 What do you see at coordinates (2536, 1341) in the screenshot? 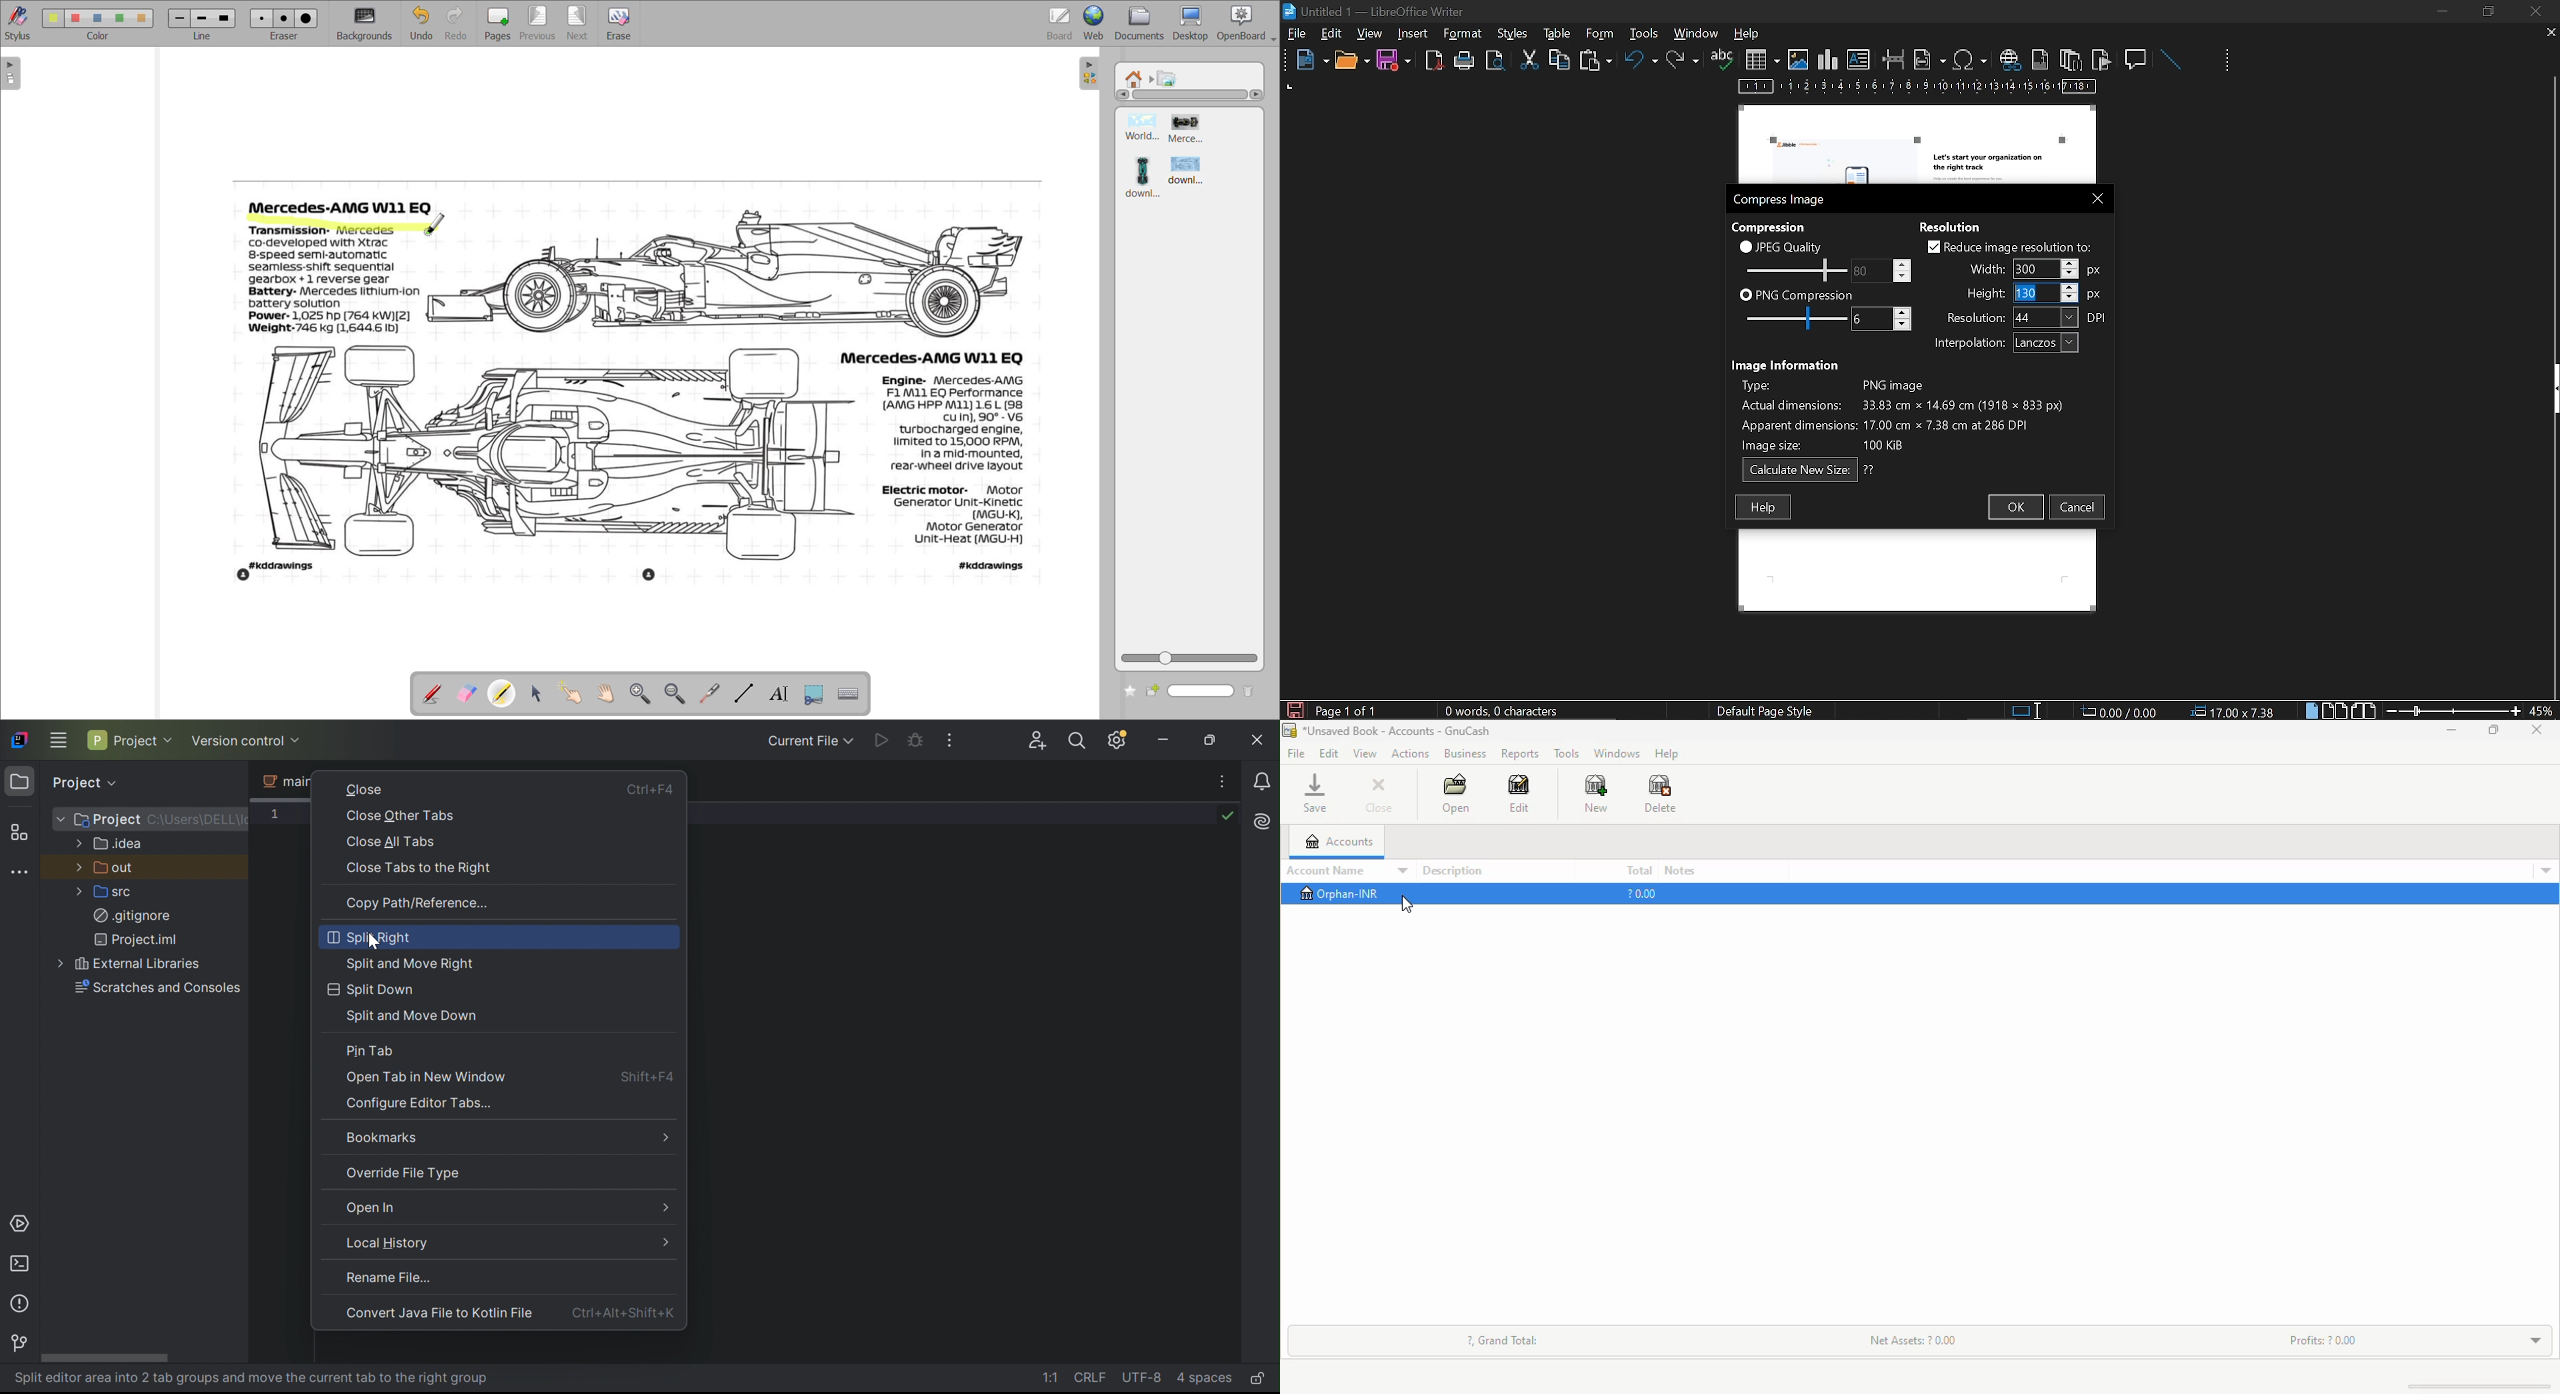
I see `toggle expand` at bounding box center [2536, 1341].